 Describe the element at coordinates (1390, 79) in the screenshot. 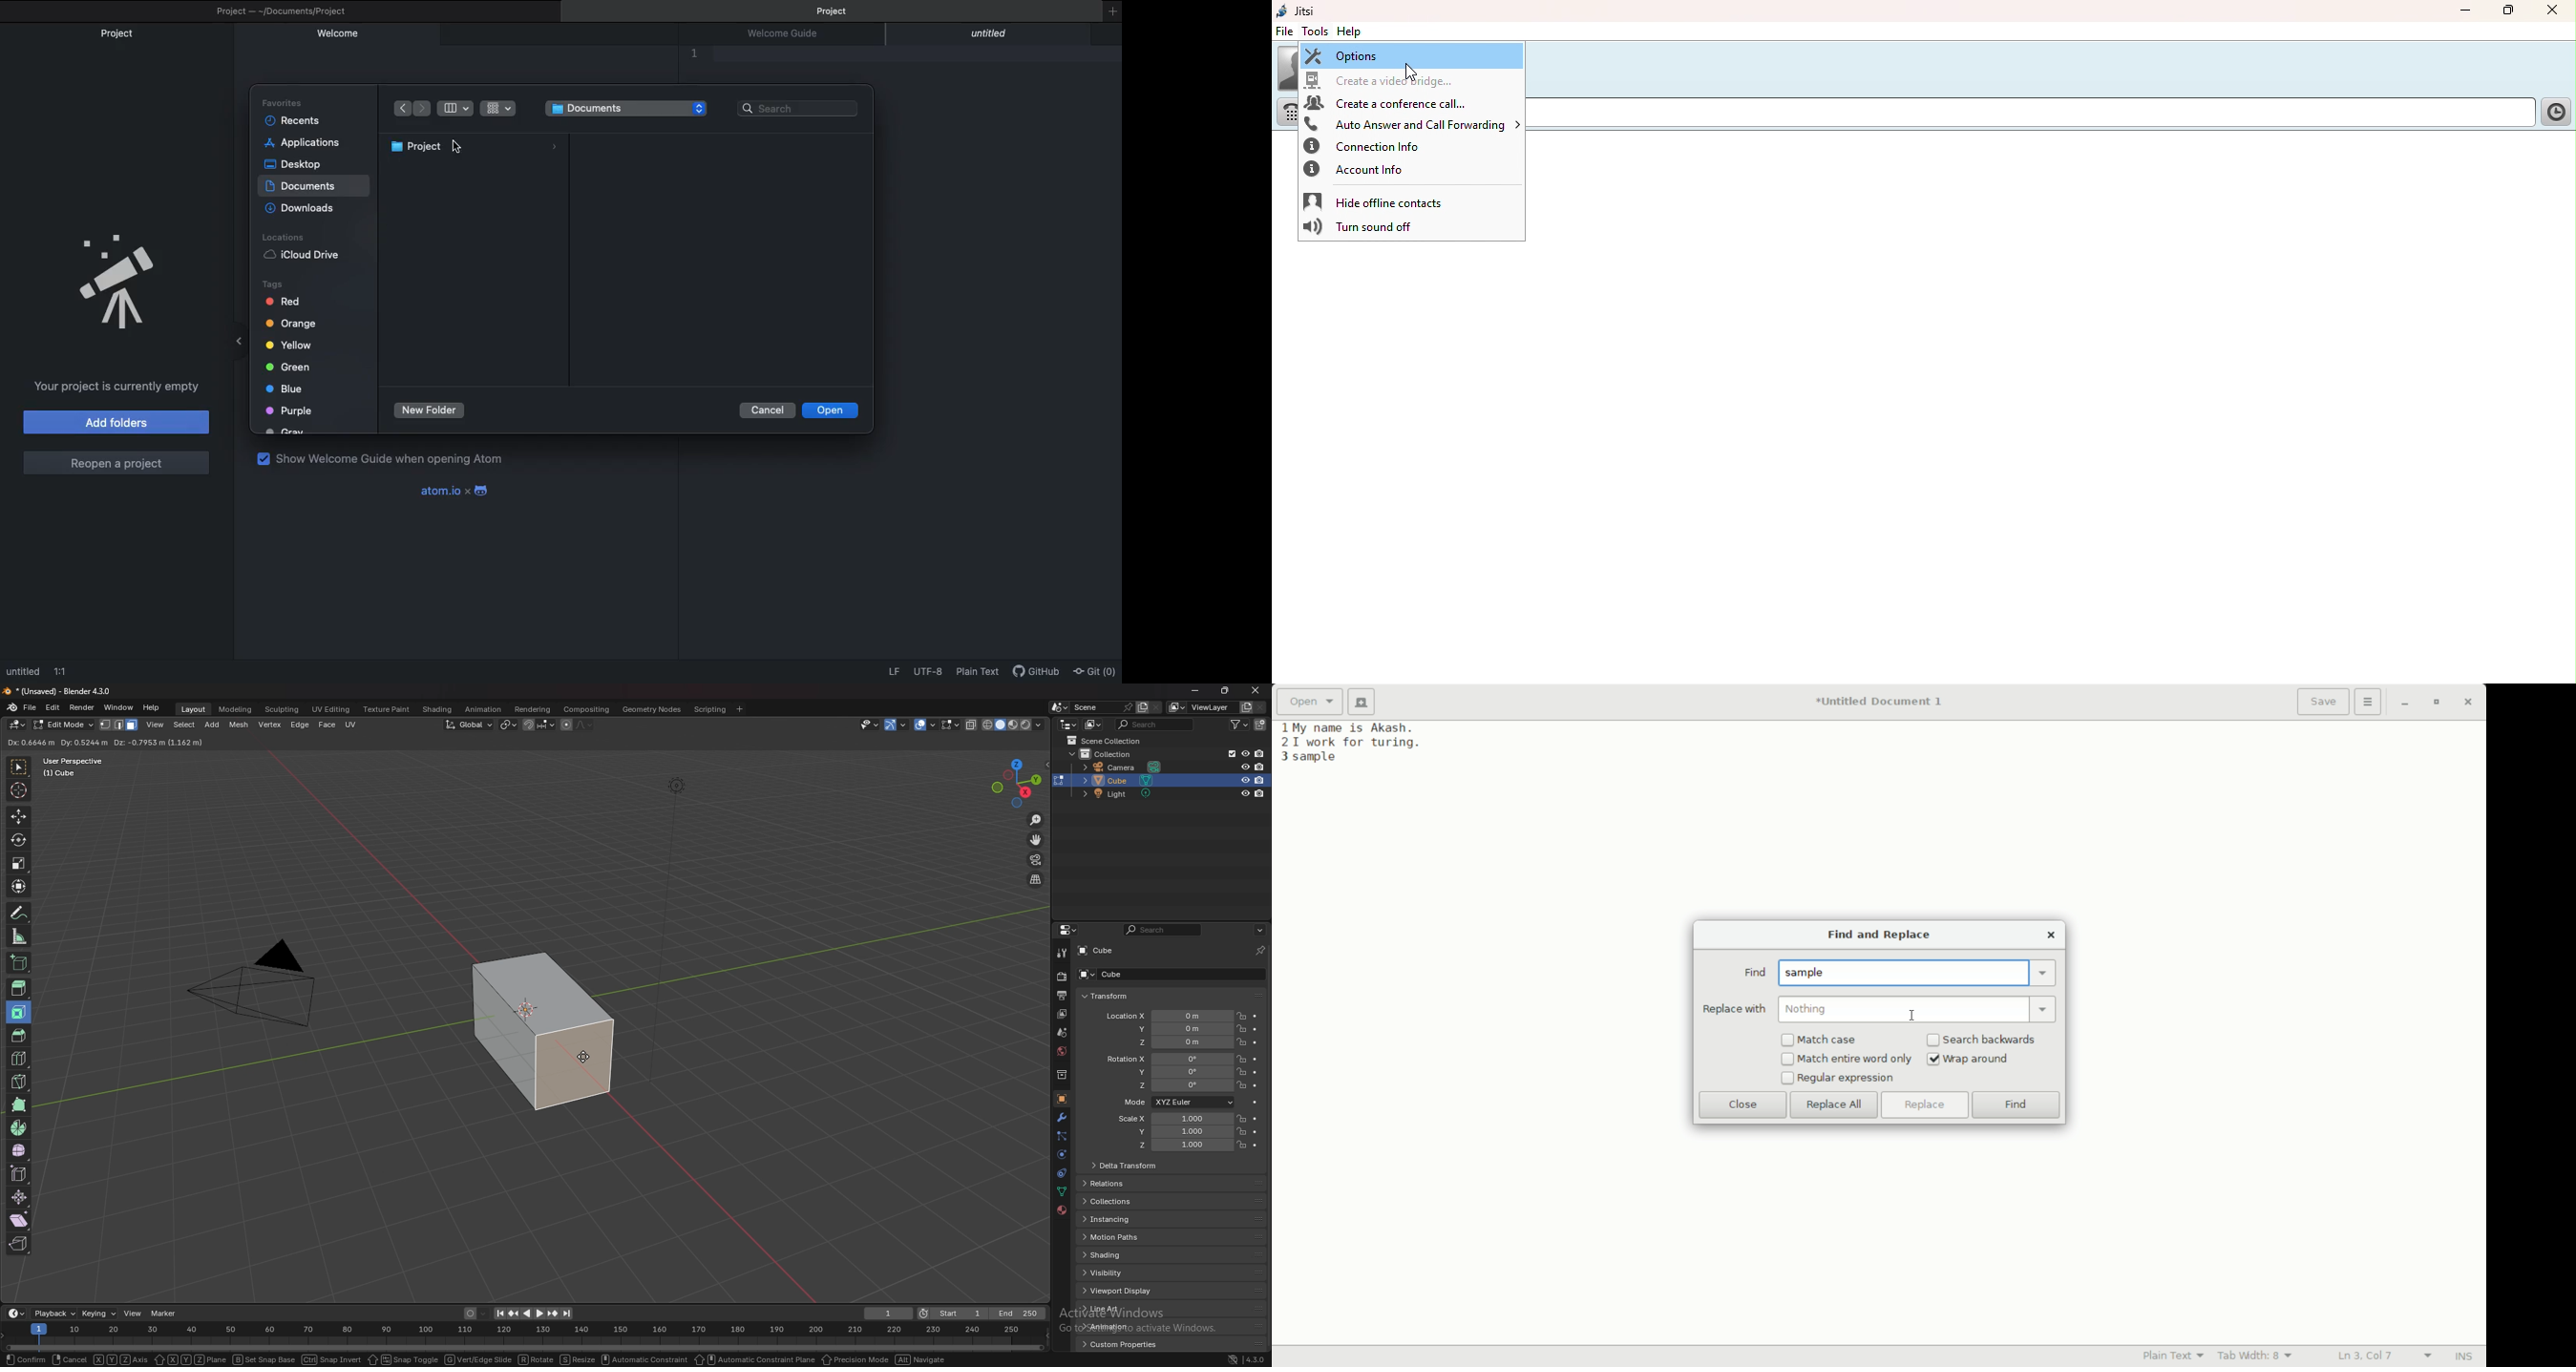

I see `Create a video bridge` at that location.